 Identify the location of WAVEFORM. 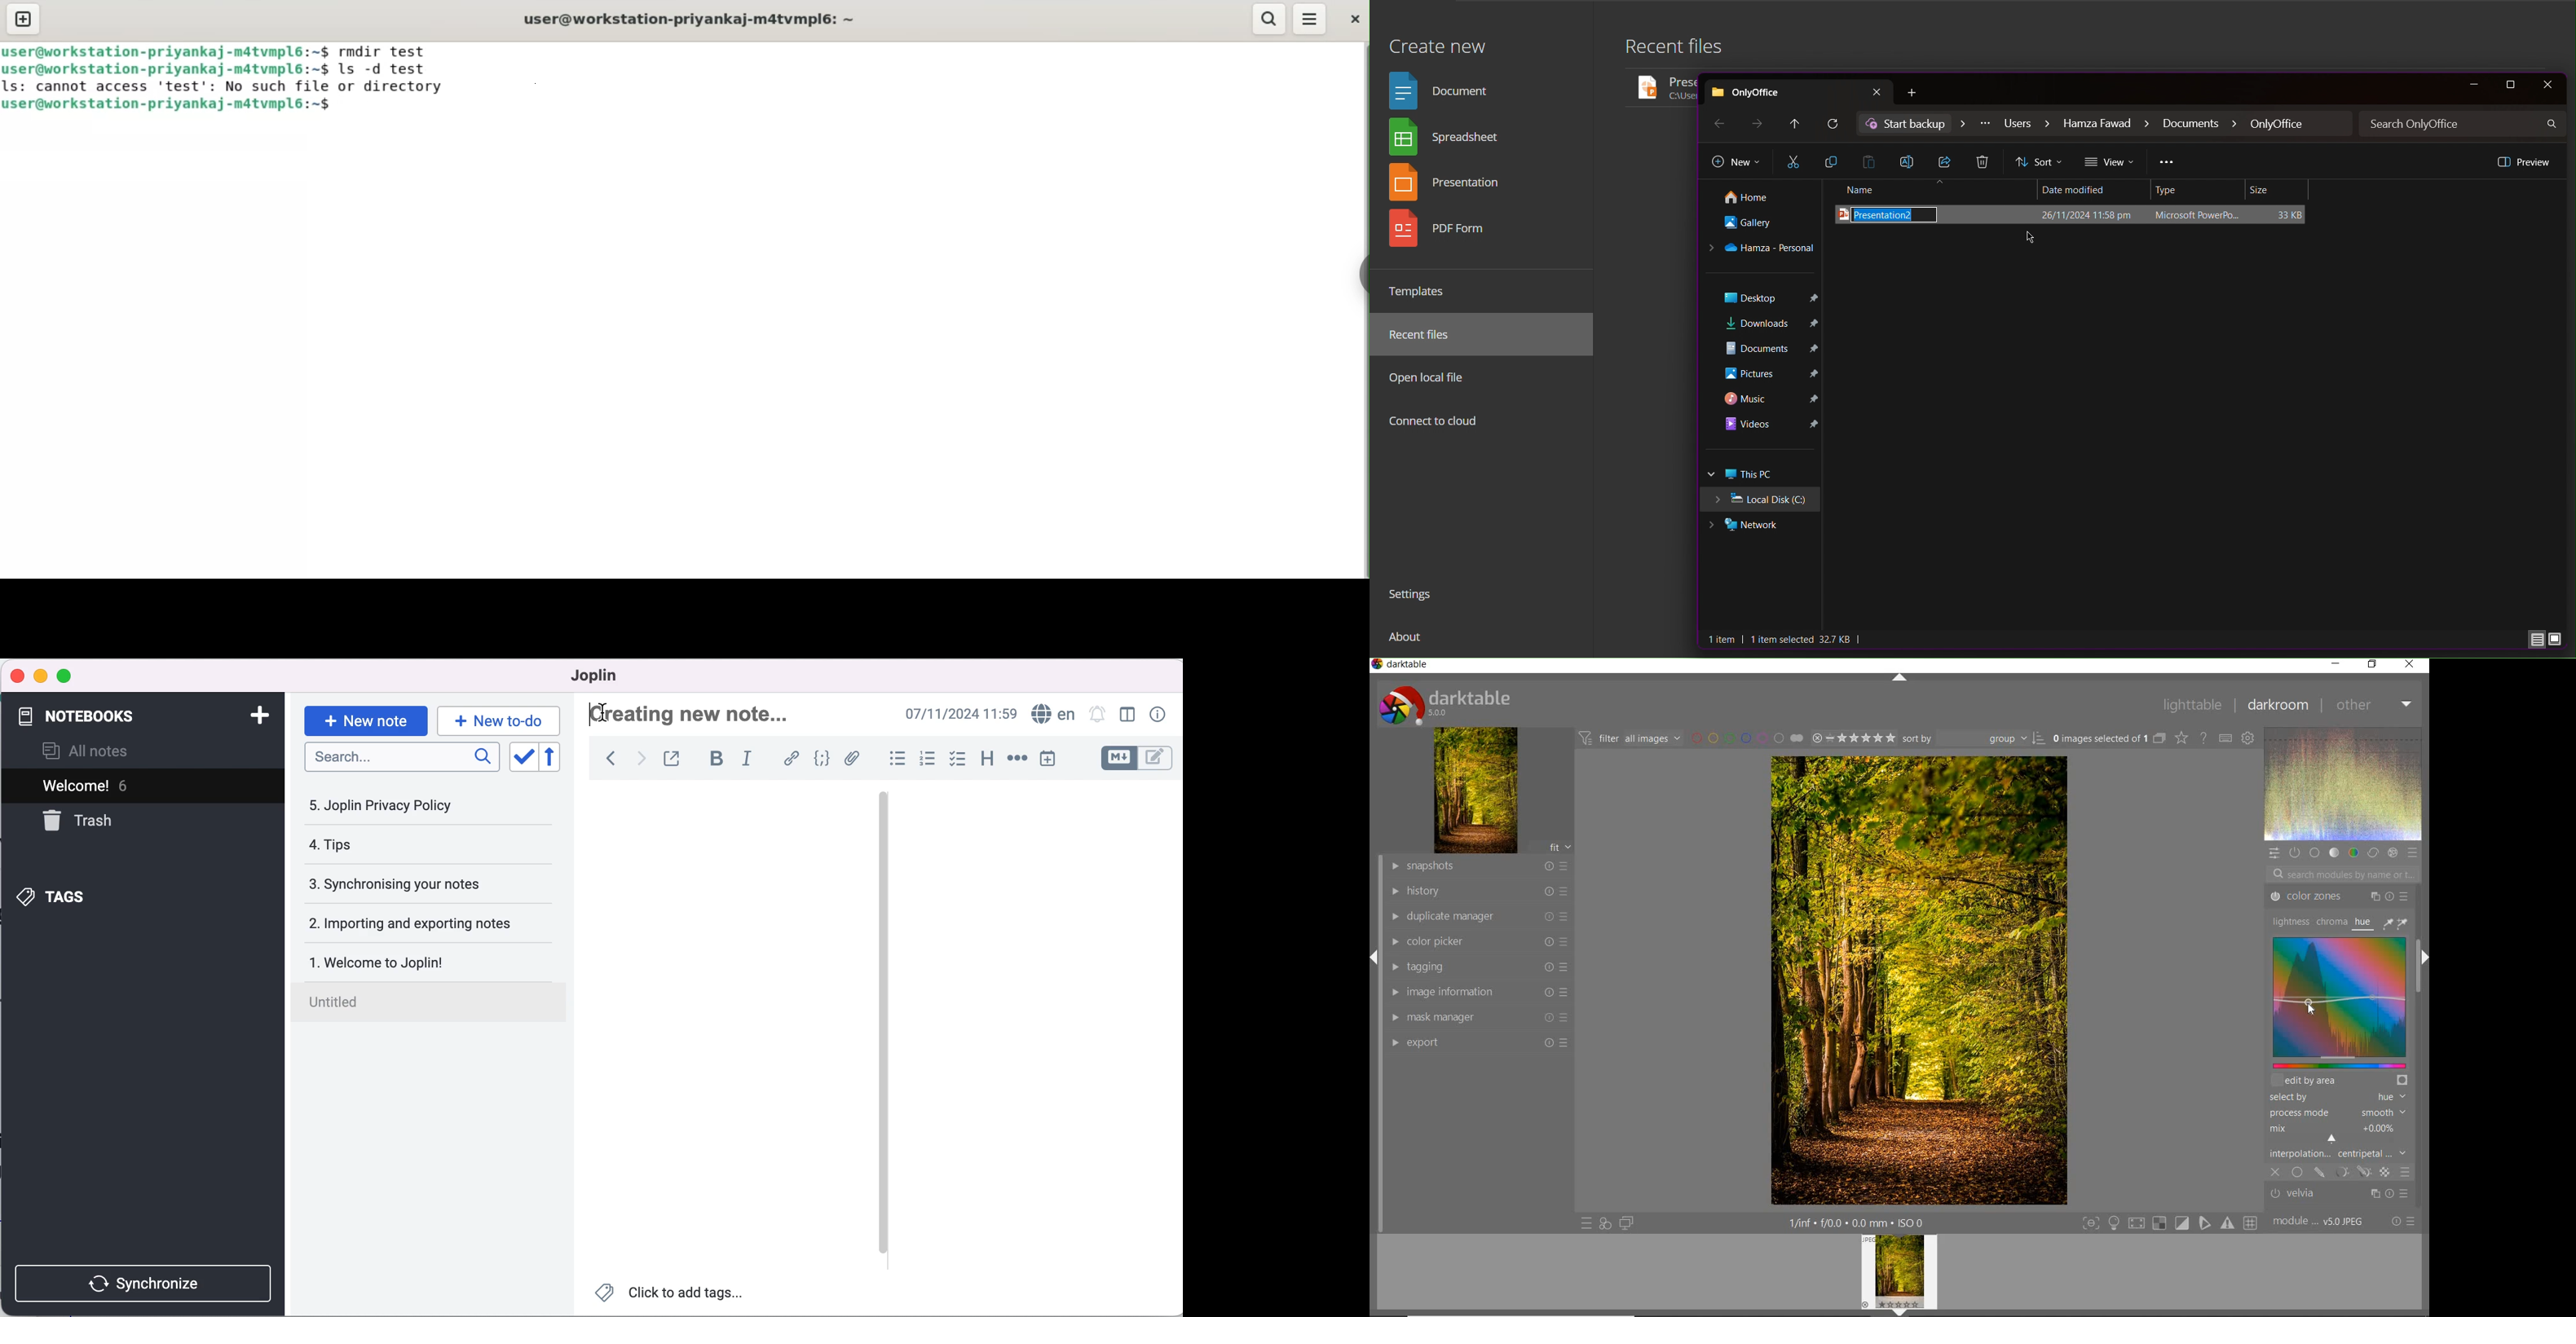
(2344, 784).